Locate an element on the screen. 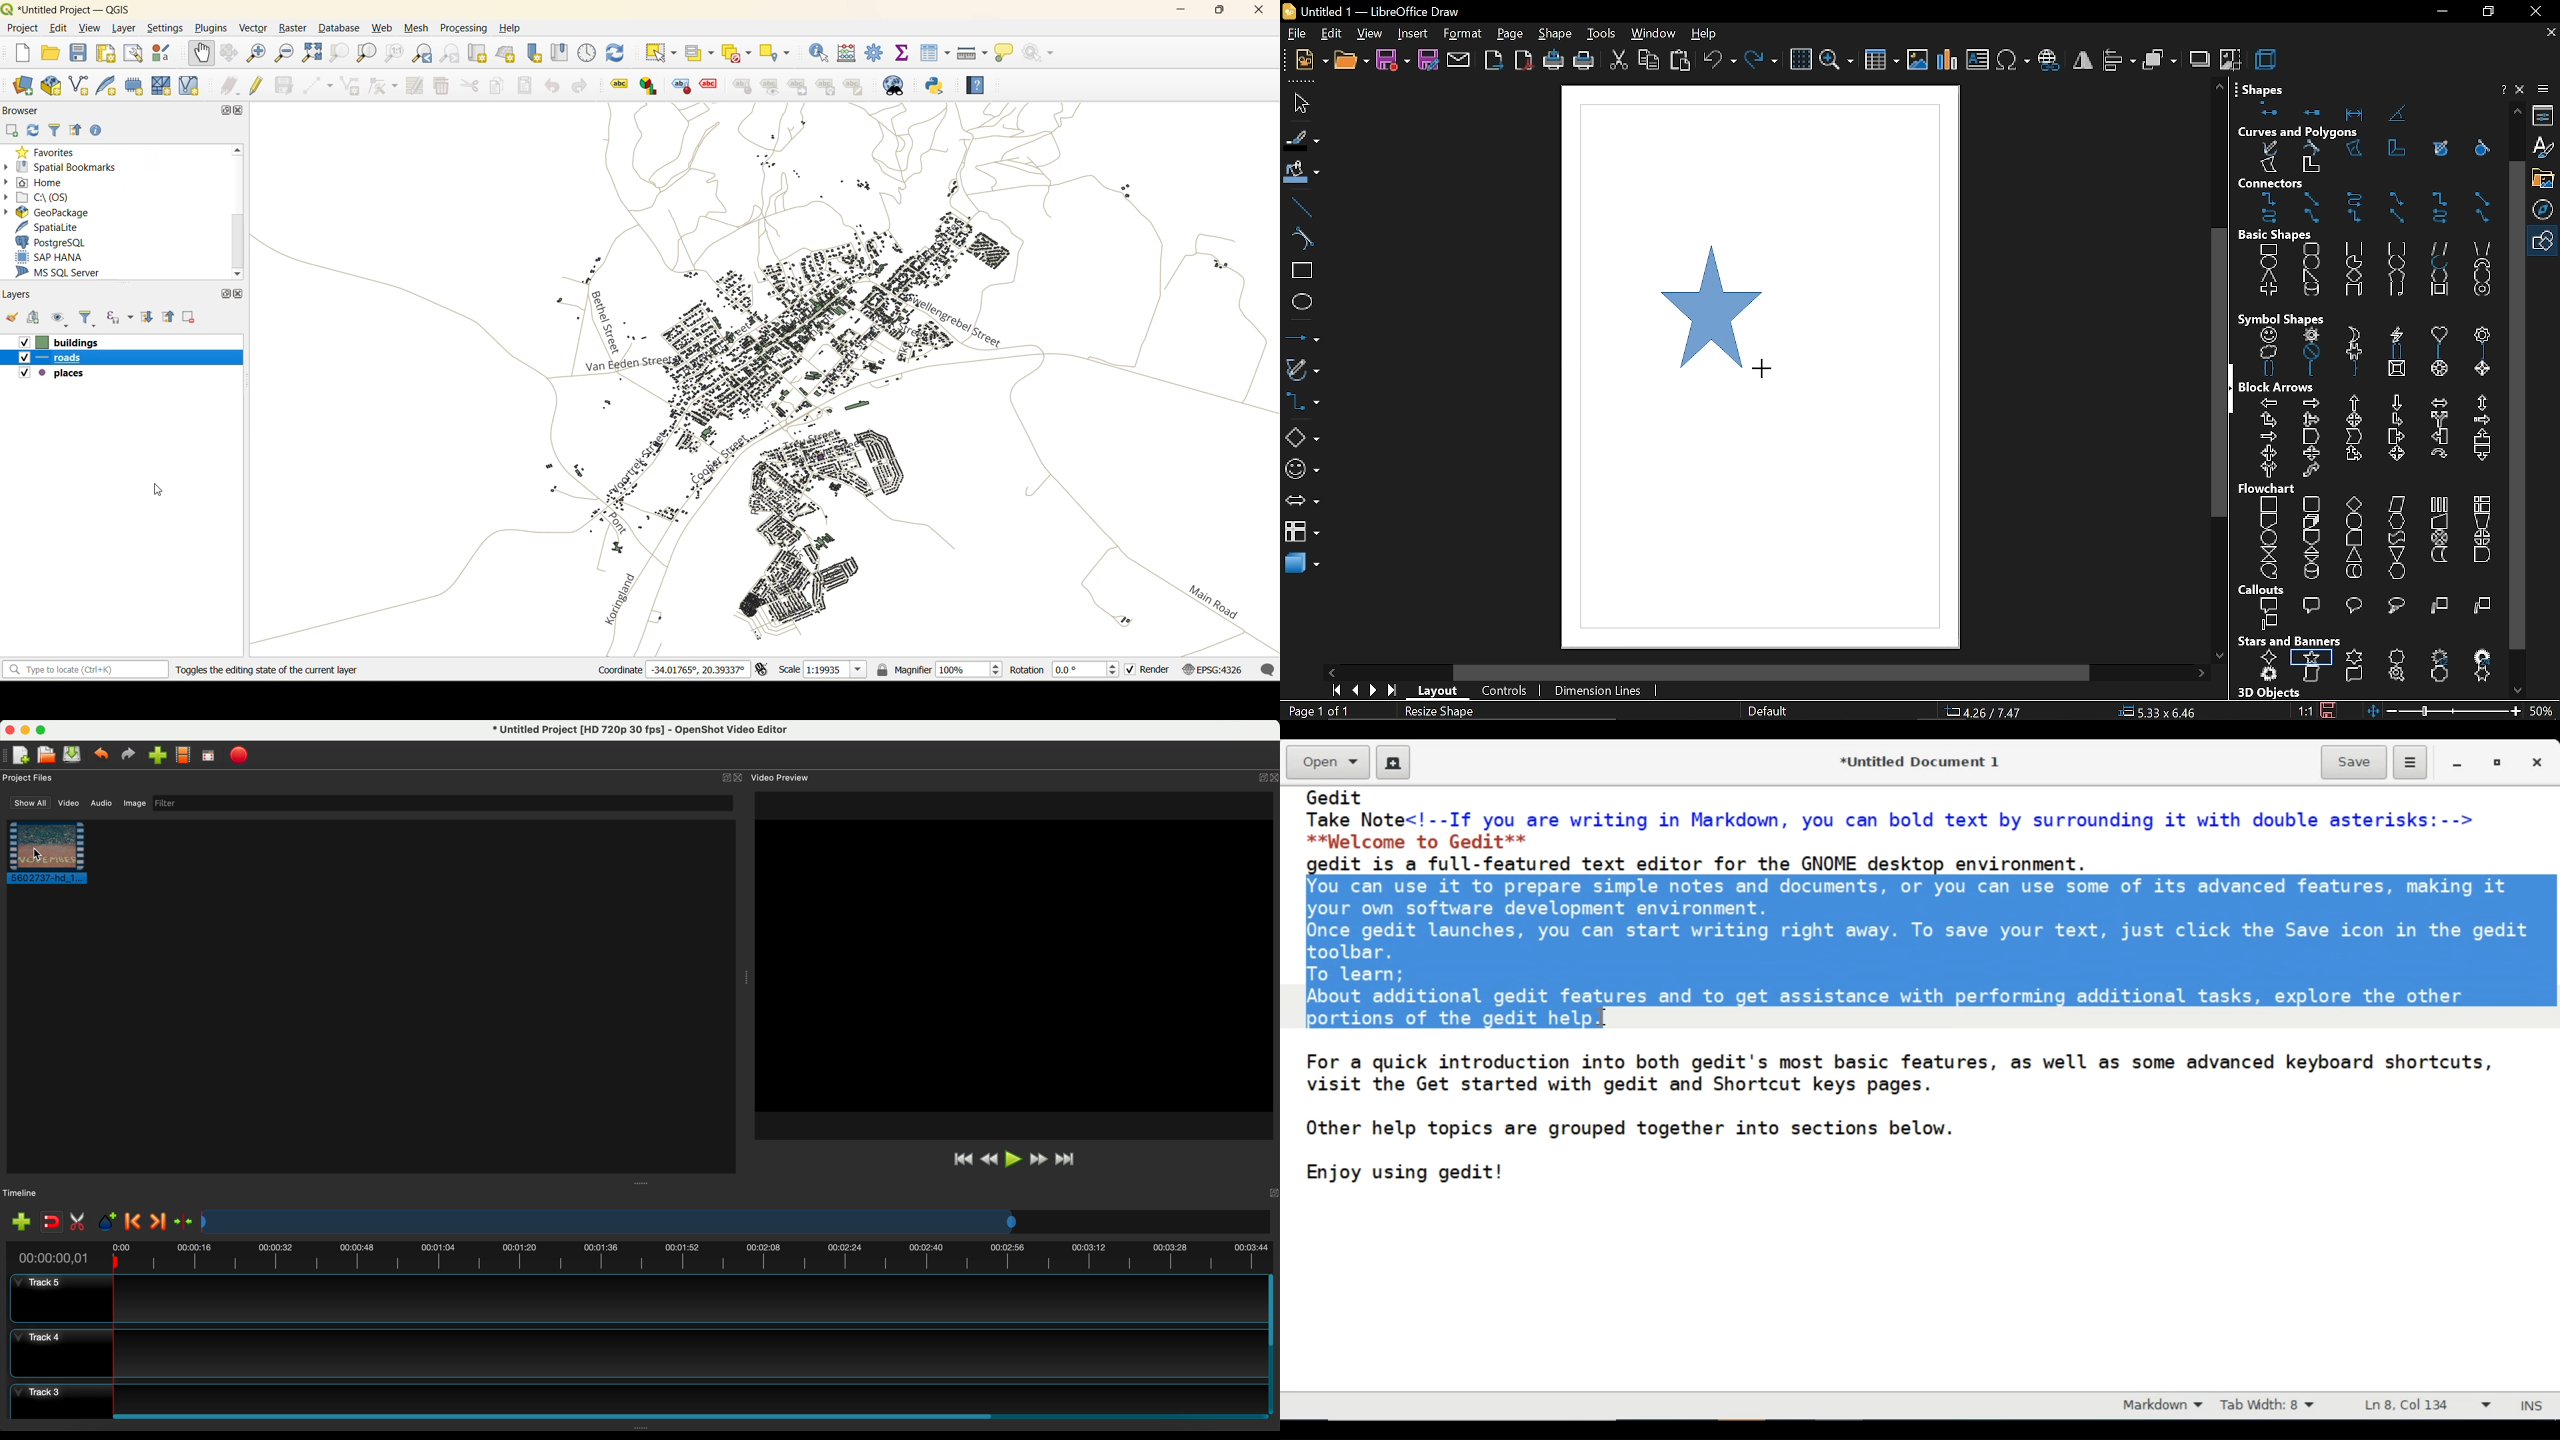 The width and height of the screenshot is (2576, 1456). page is located at coordinates (1512, 35).